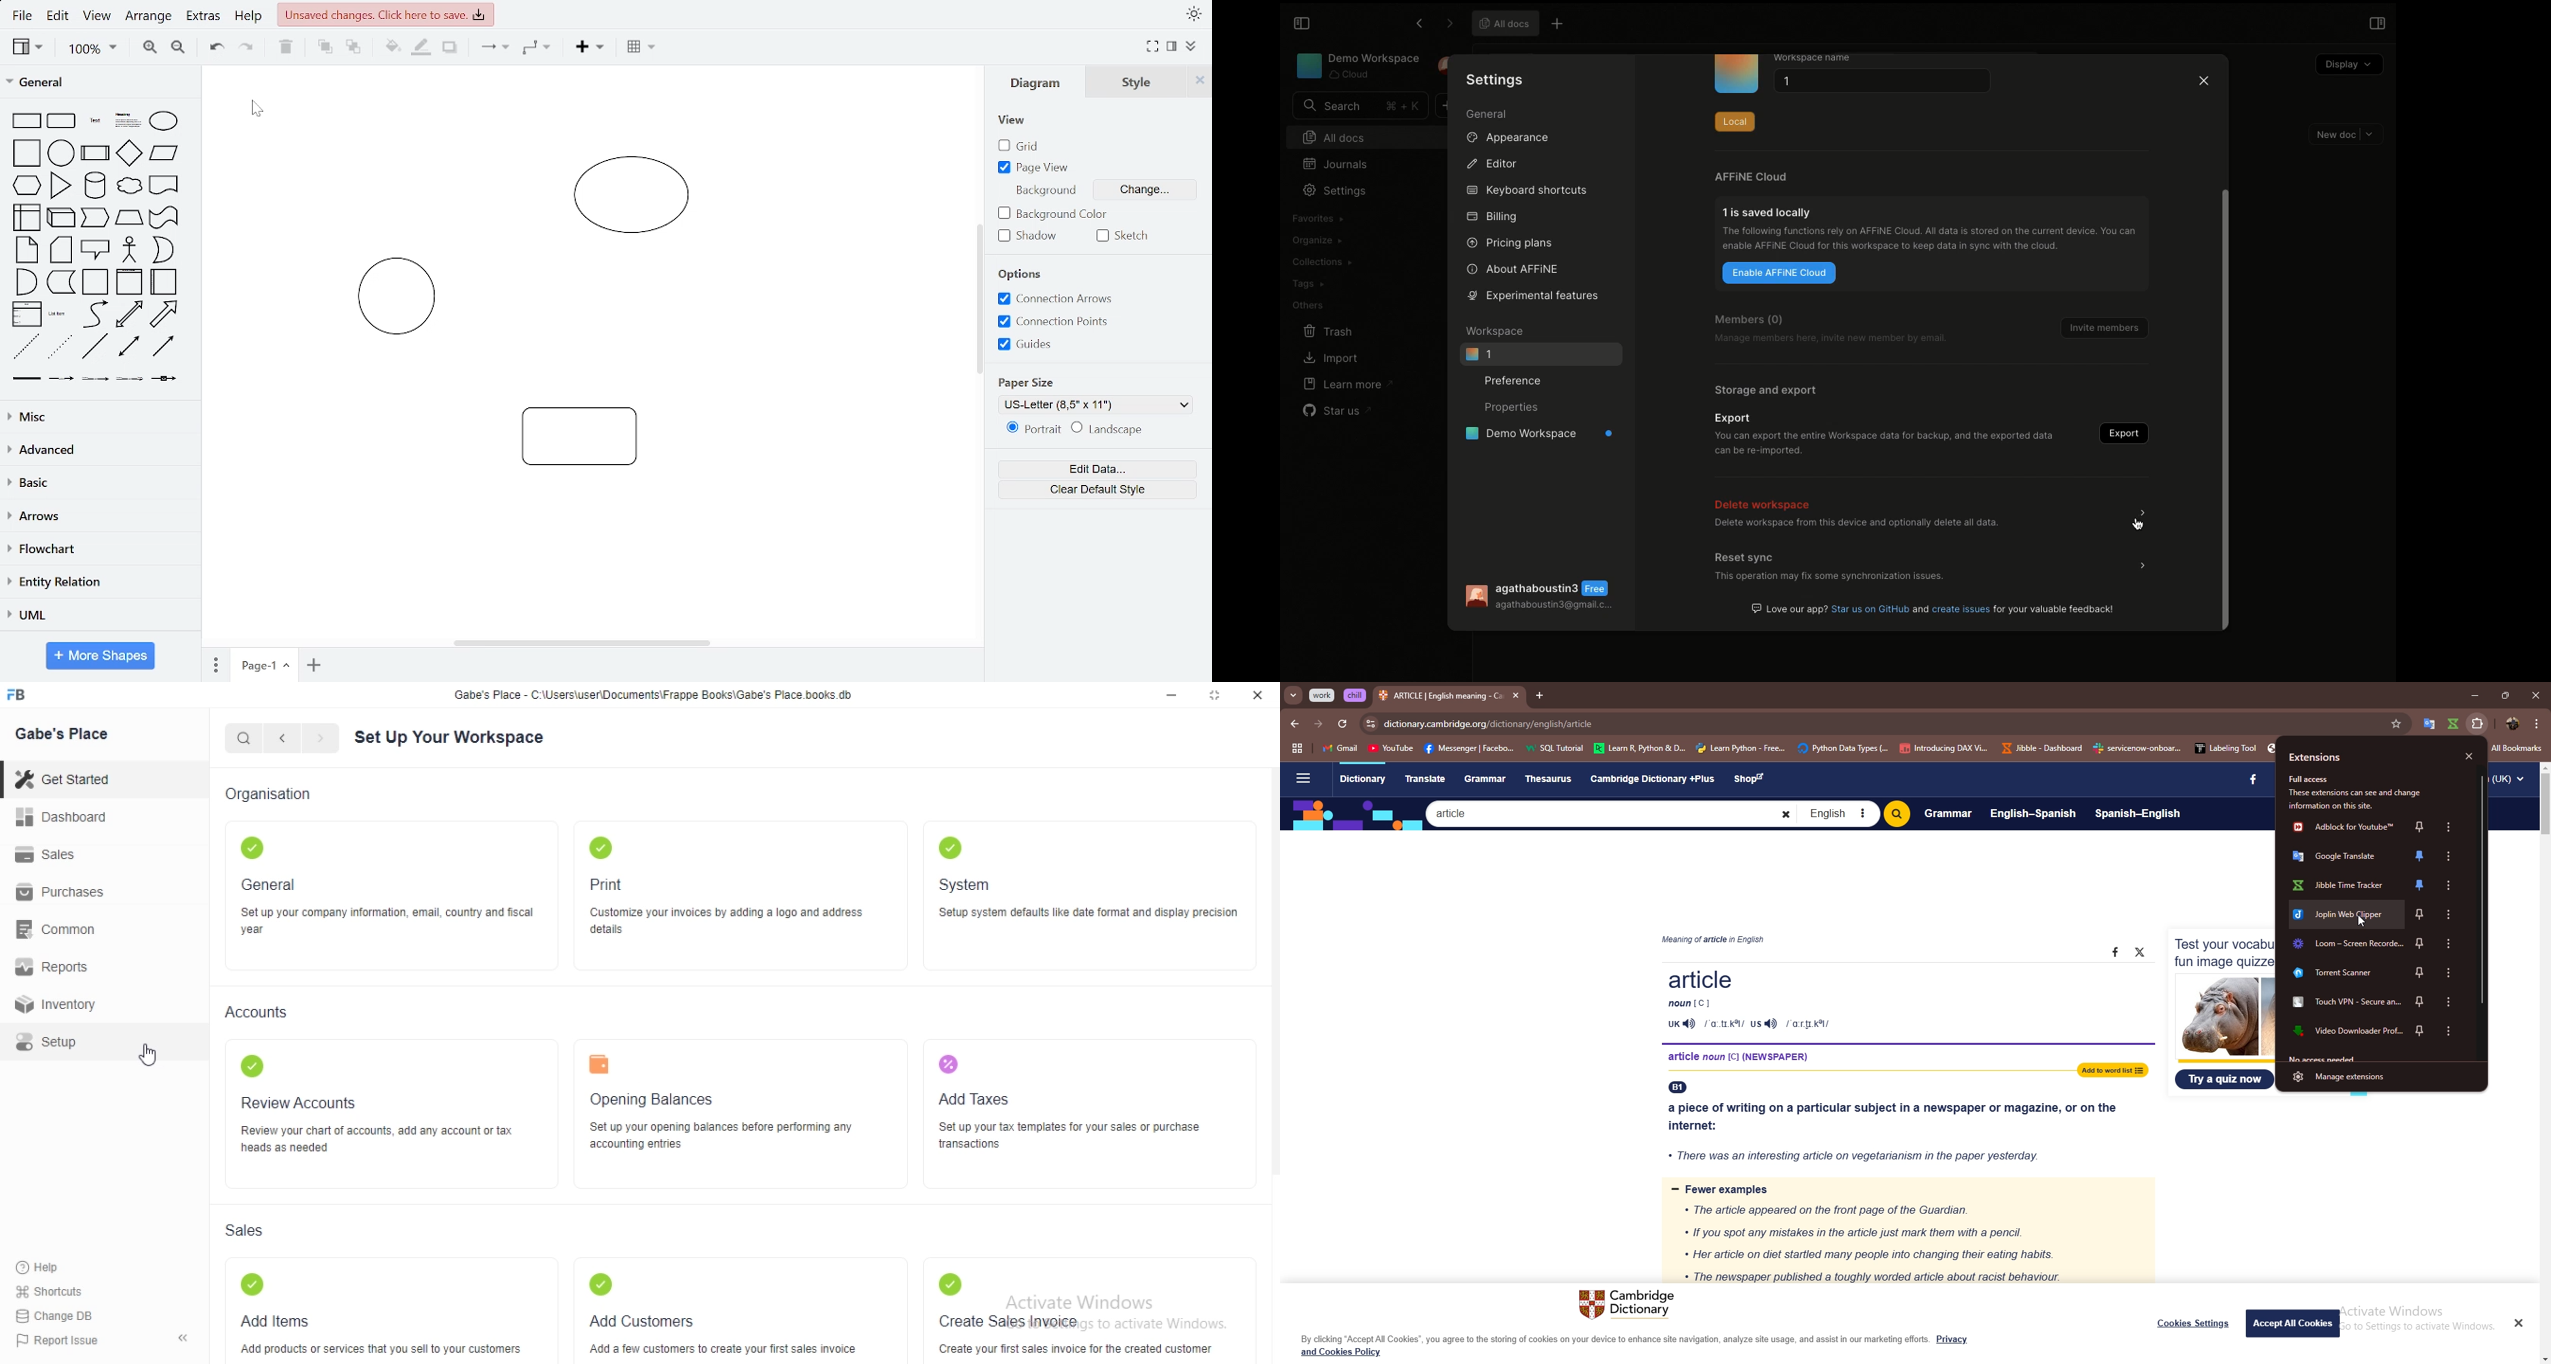 The height and width of the screenshot is (1372, 2576). Describe the element at coordinates (2422, 1032) in the screenshot. I see `pin` at that location.